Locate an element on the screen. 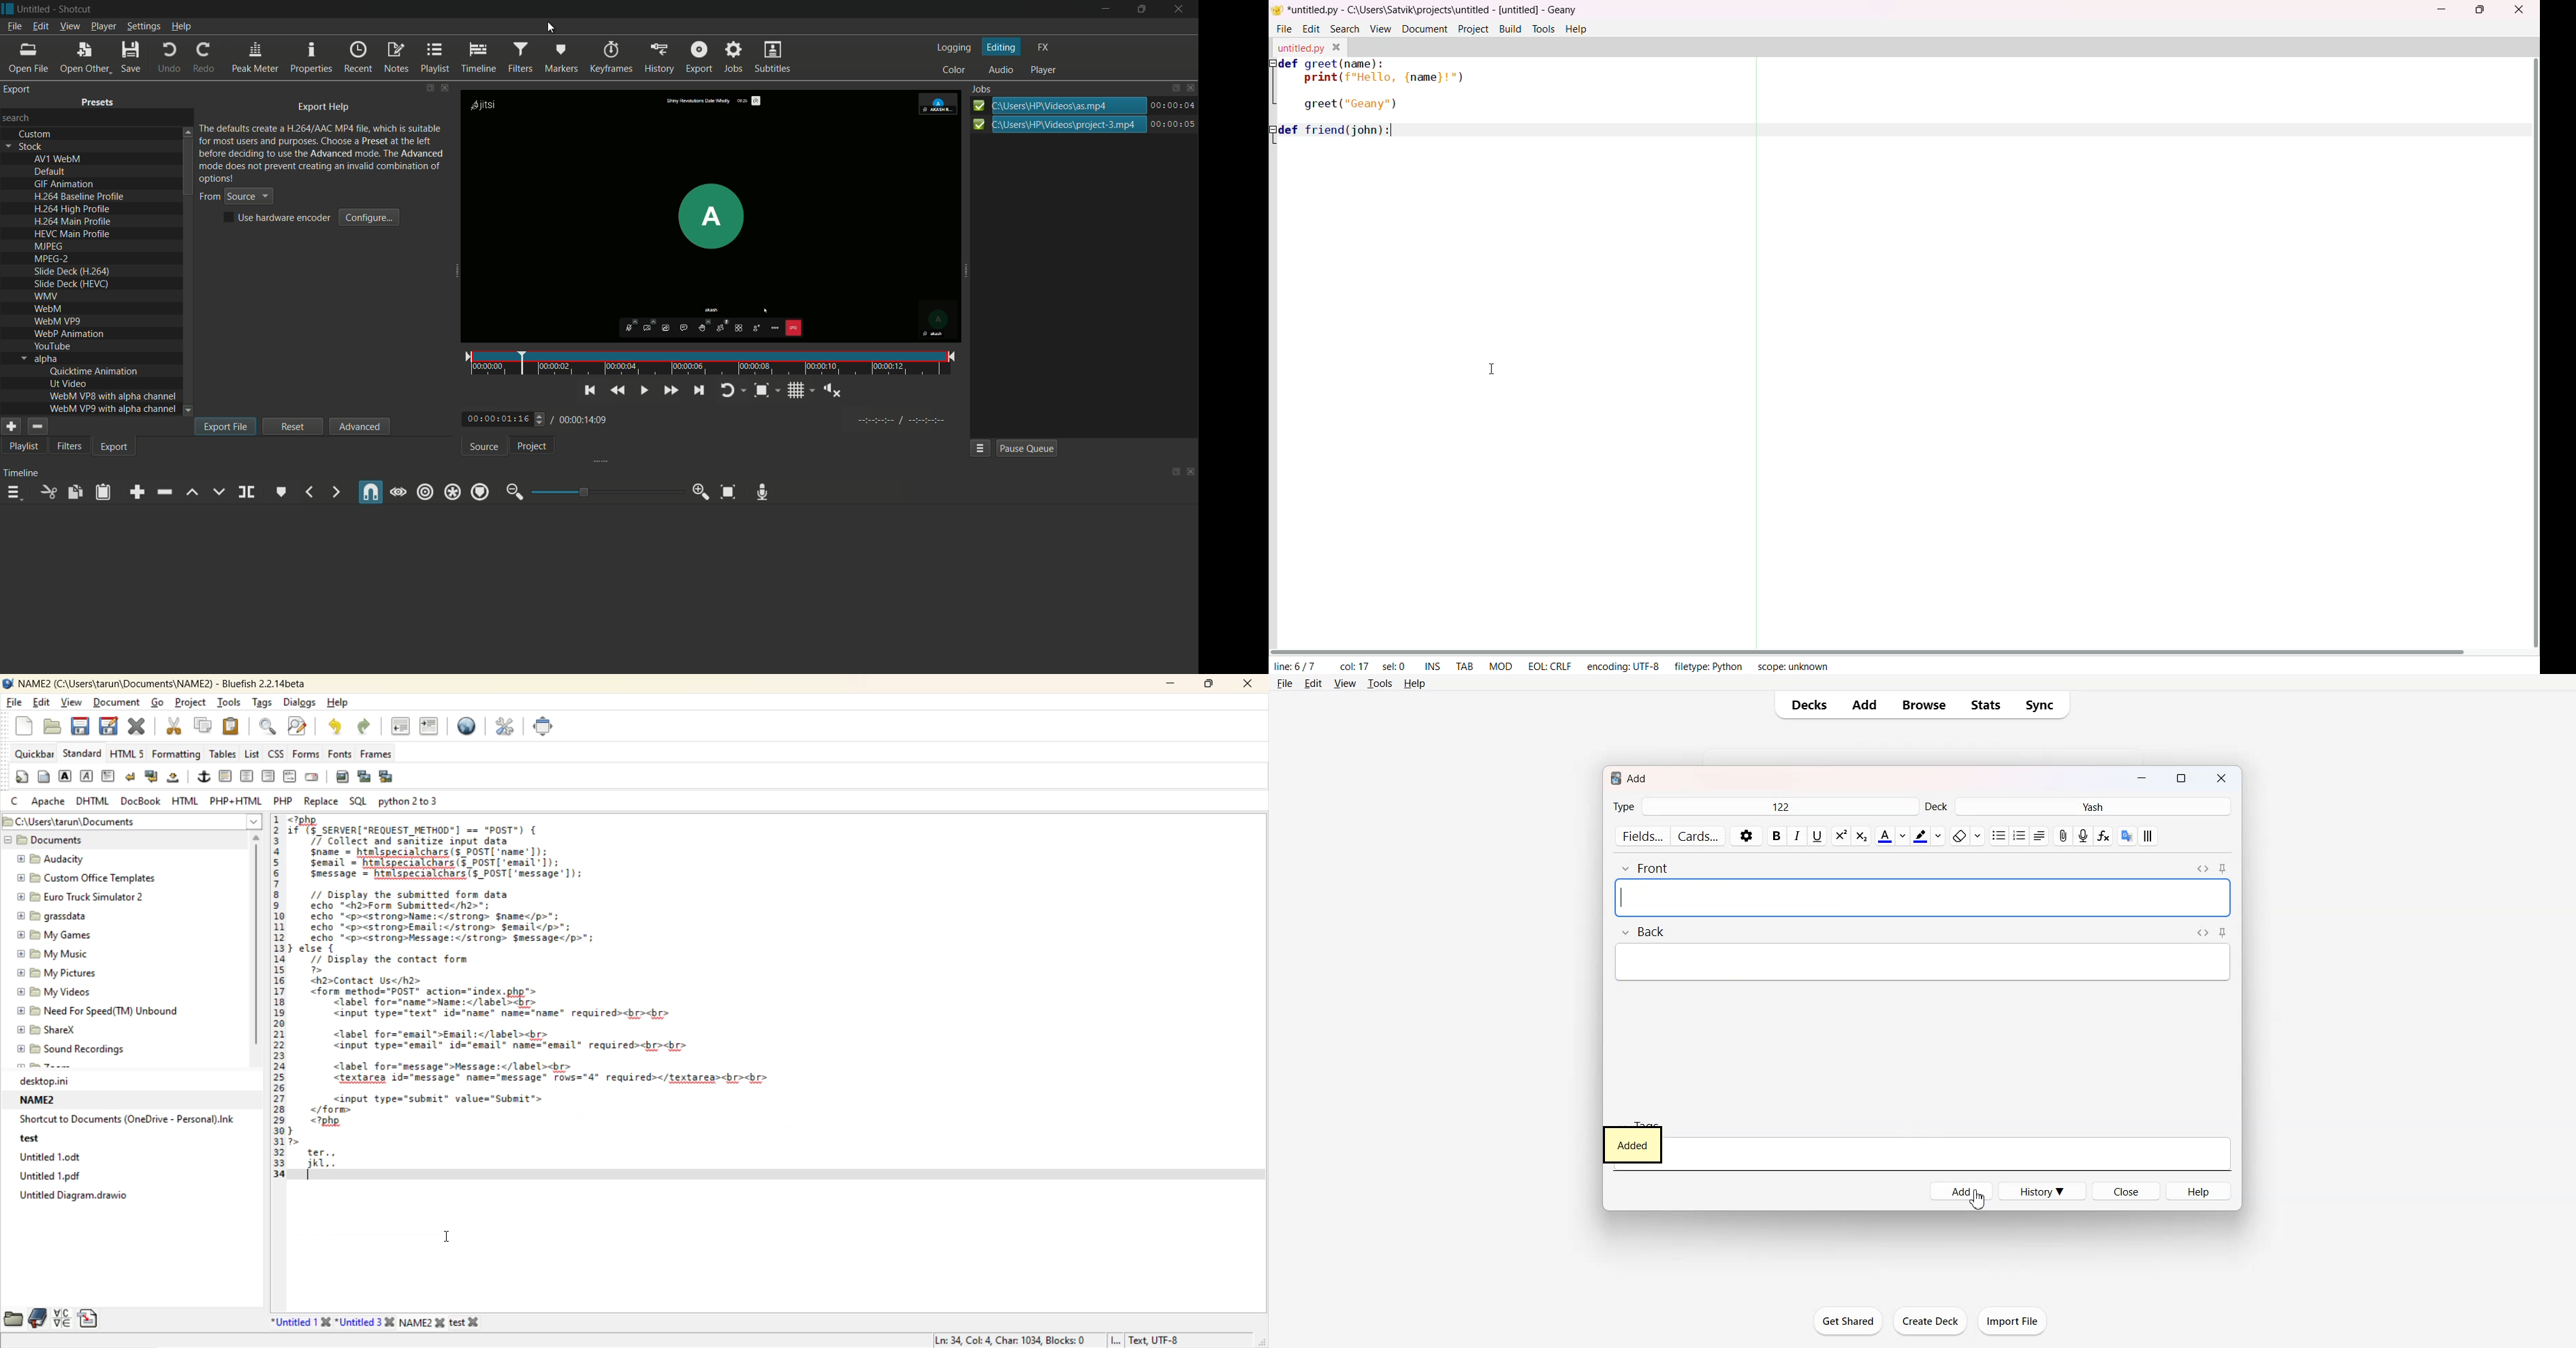  Type is located at coordinates (1764, 807).